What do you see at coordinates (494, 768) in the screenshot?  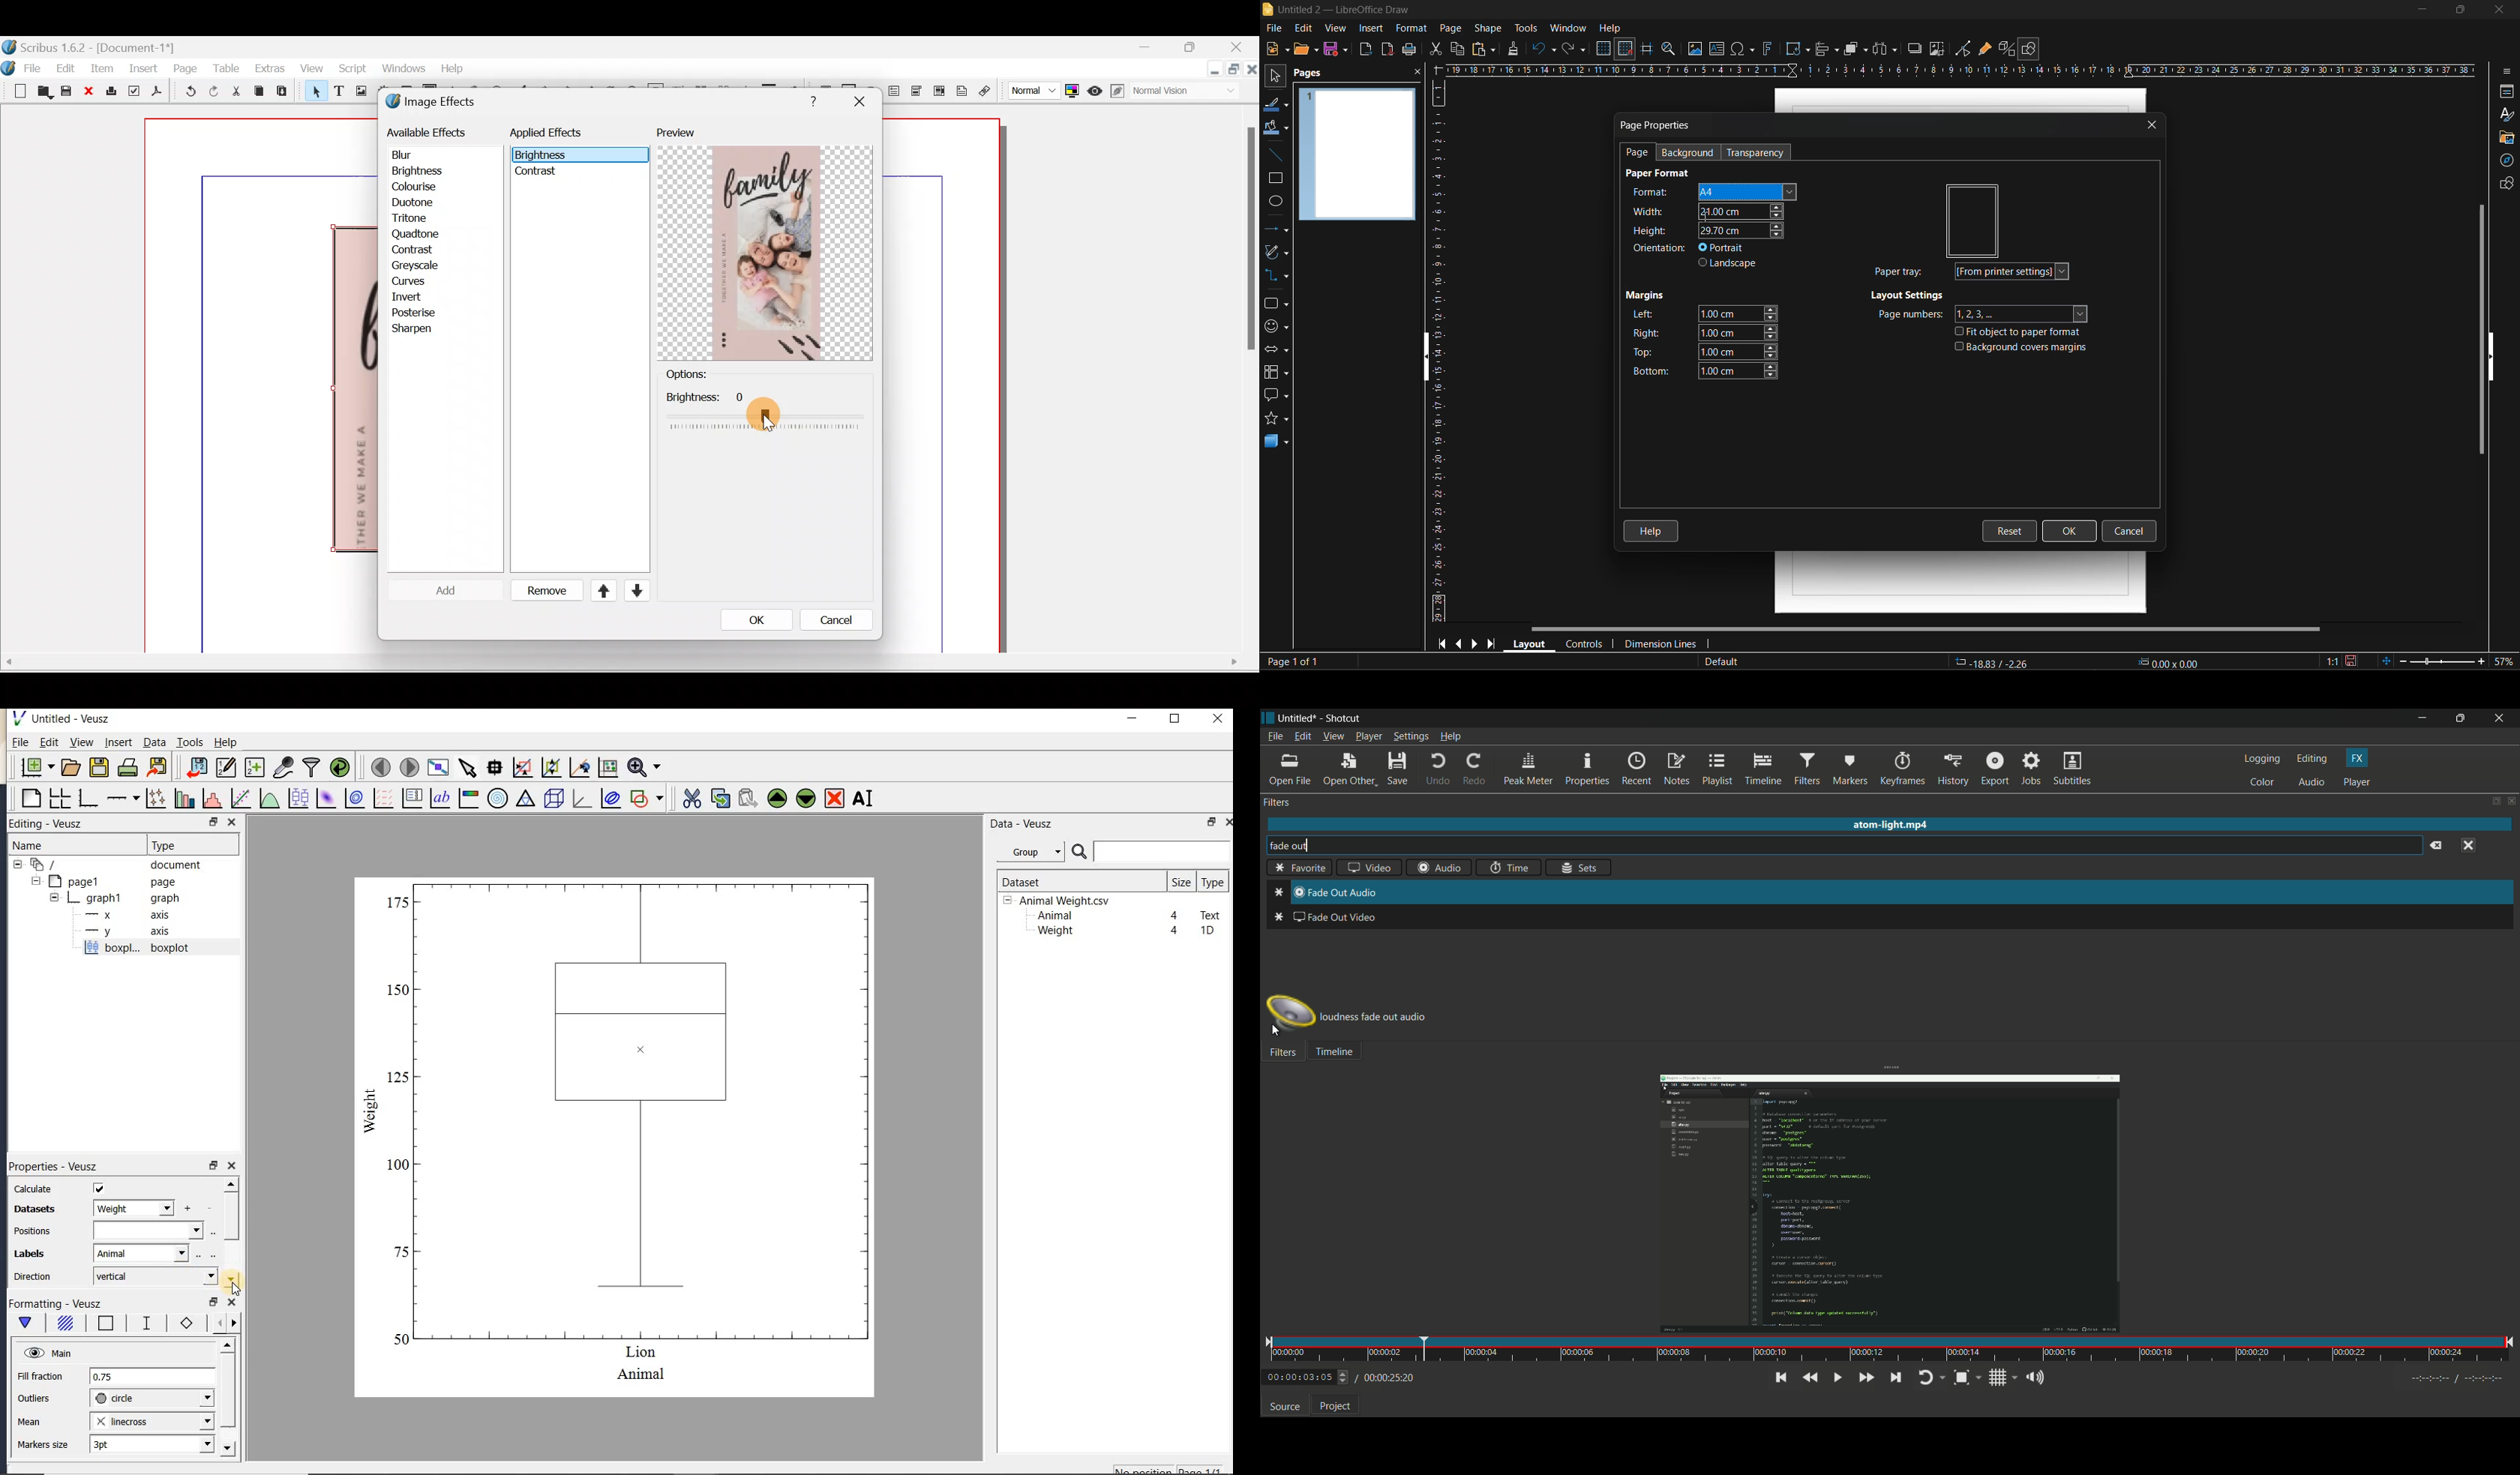 I see `read data points on the graph` at bounding box center [494, 768].